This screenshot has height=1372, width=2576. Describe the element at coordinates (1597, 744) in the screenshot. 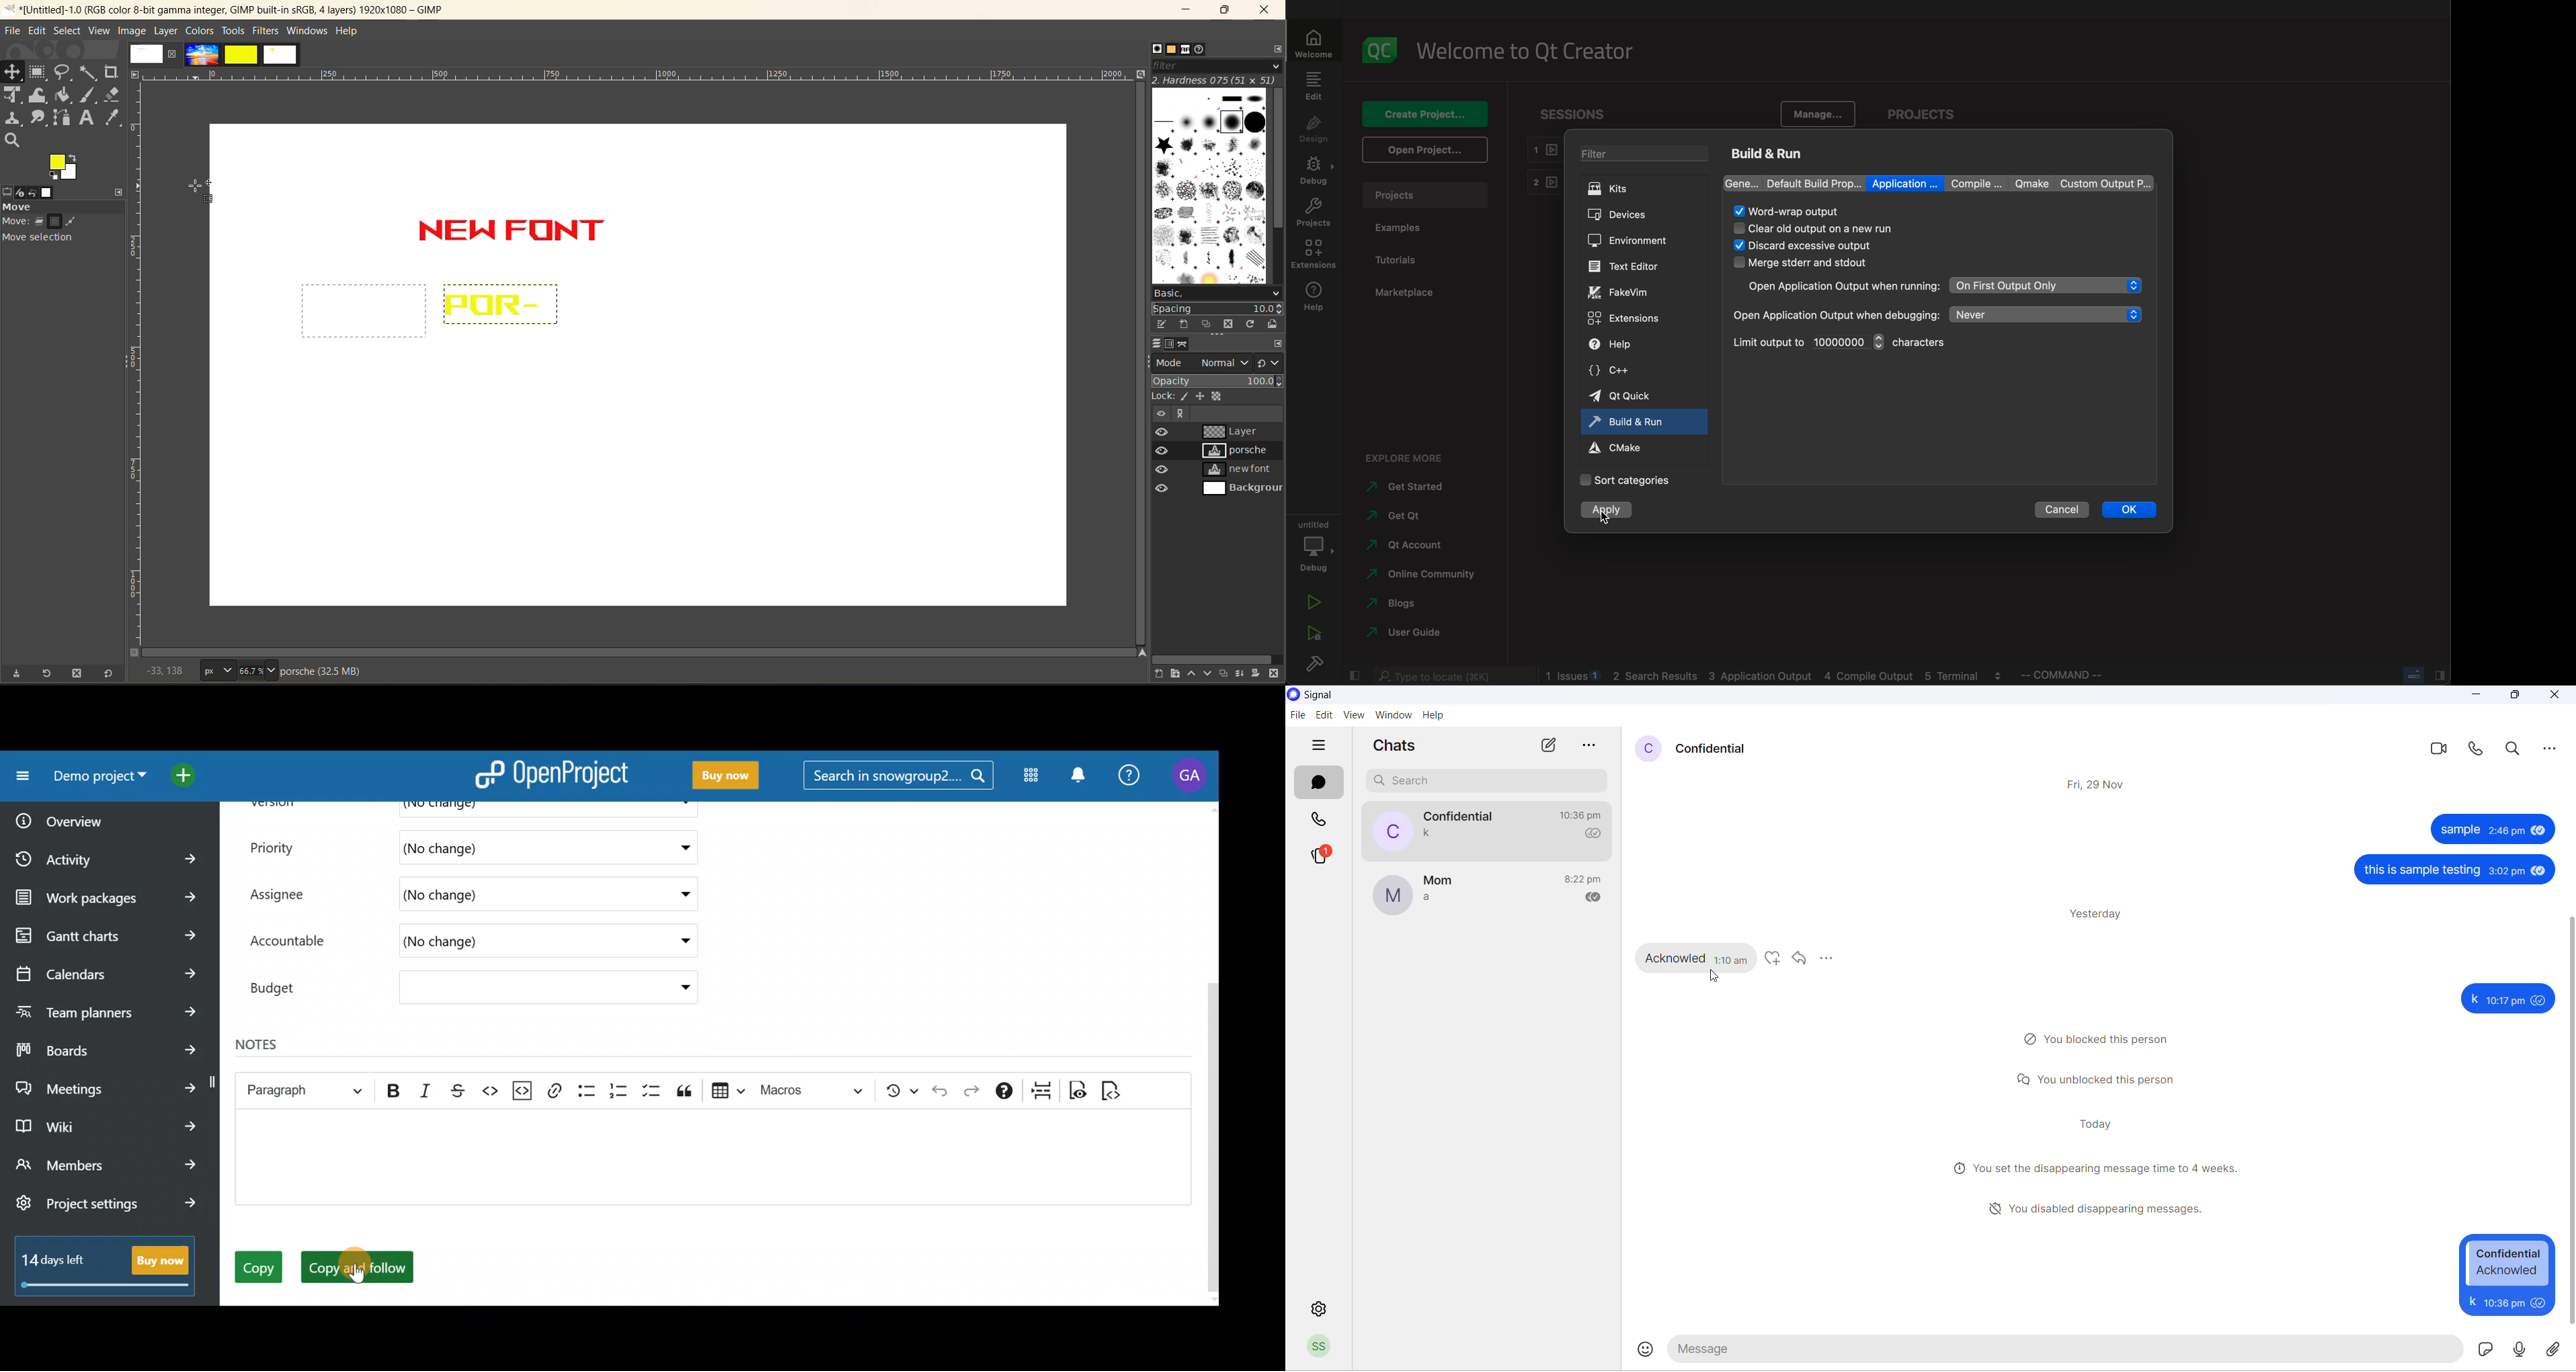

I see `more options` at that location.